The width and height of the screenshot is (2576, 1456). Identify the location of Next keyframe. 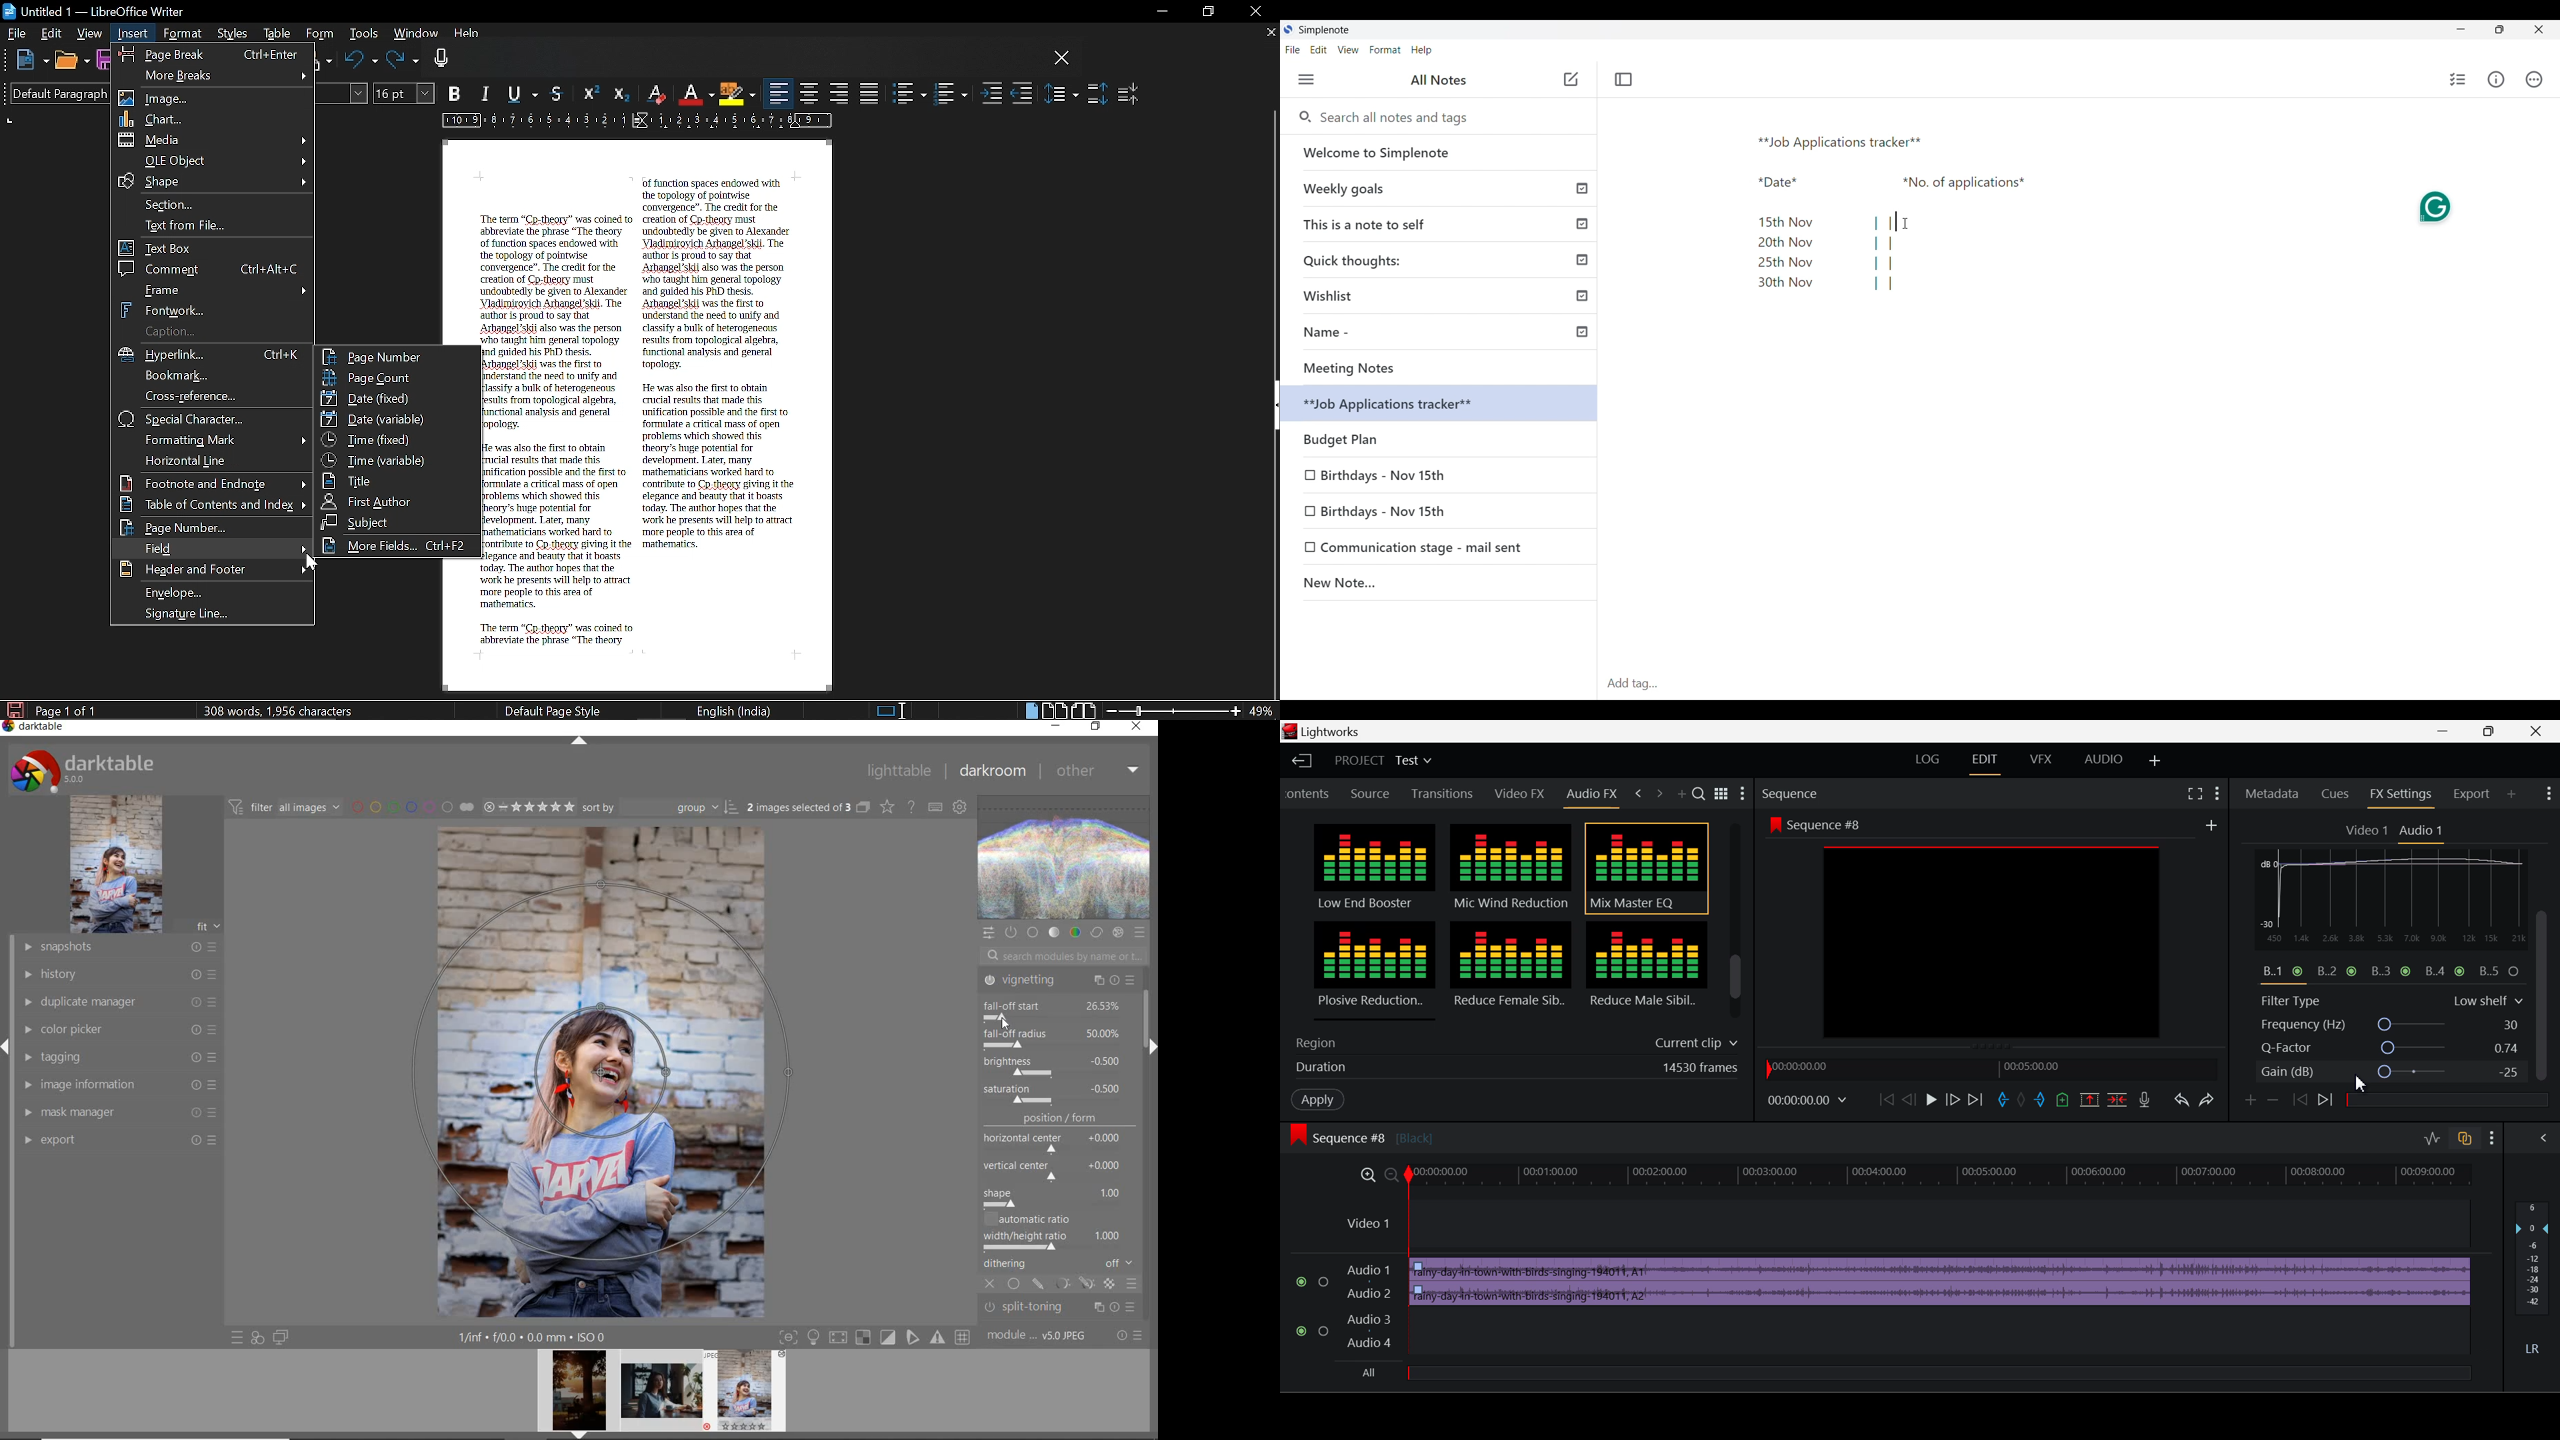
(2328, 1101).